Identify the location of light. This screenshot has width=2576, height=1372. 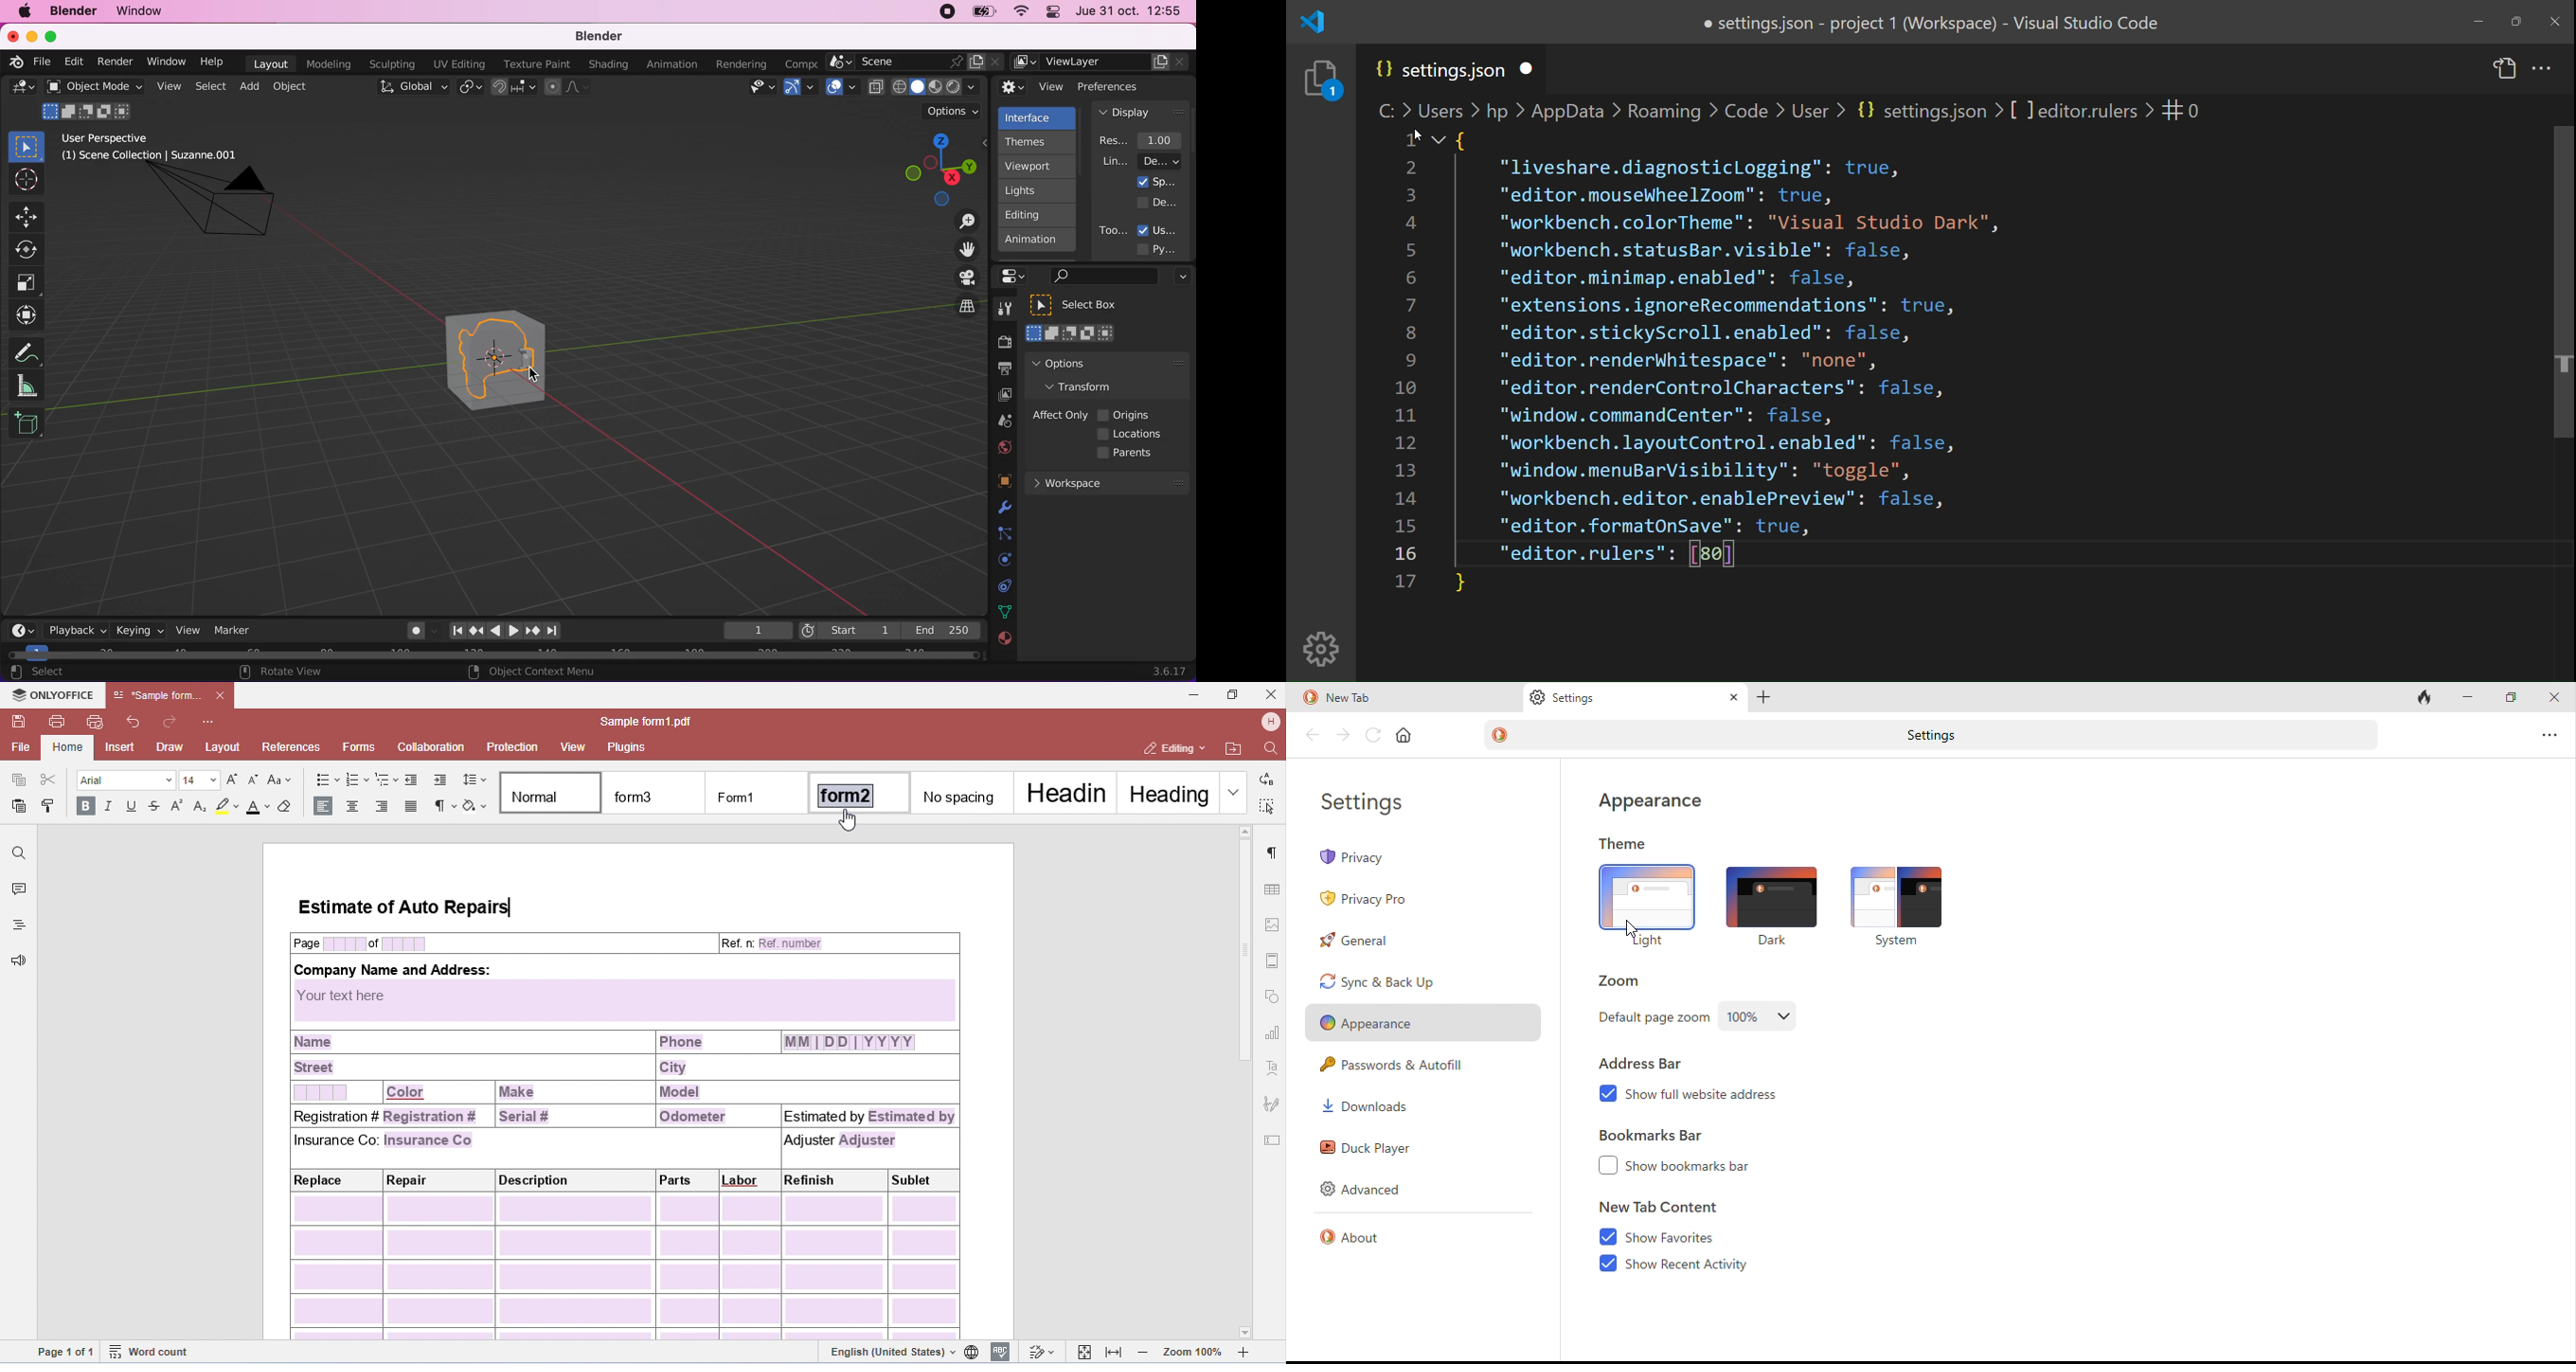
(1646, 908).